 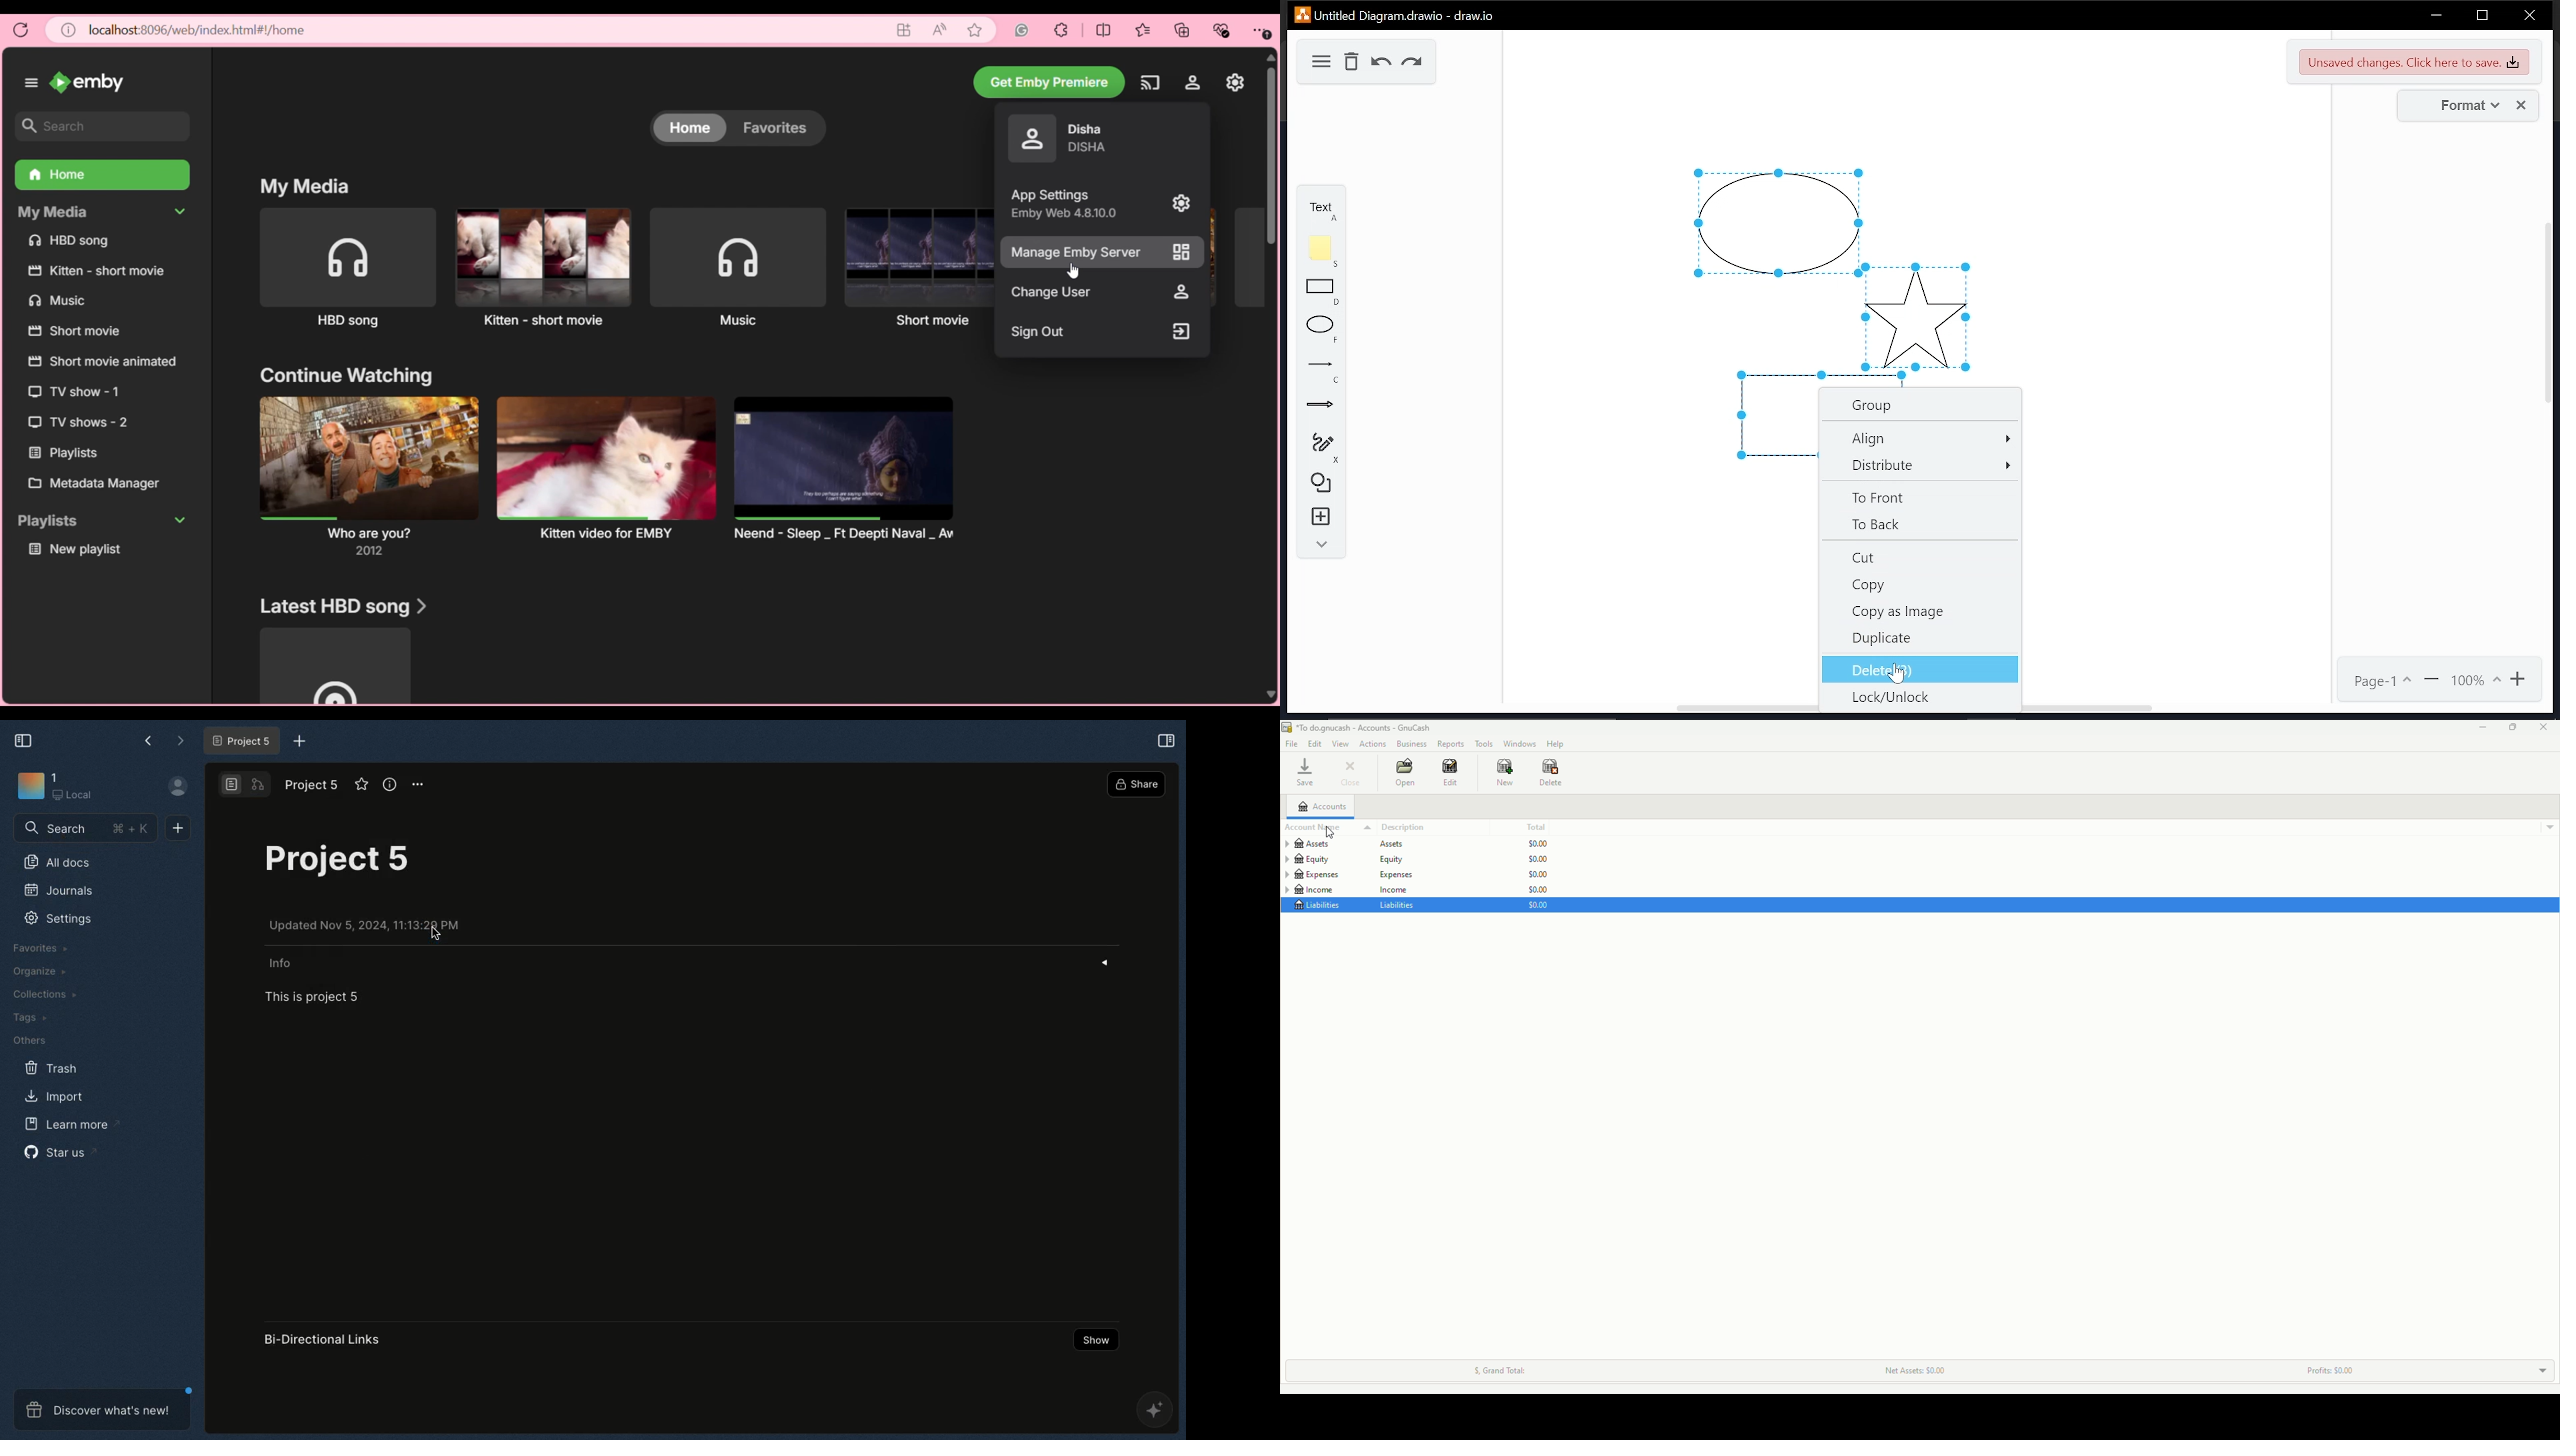 What do you see at coordinates (1355, 771) in the screenshot?
I see `Close` at bounding box center [1355, 771].